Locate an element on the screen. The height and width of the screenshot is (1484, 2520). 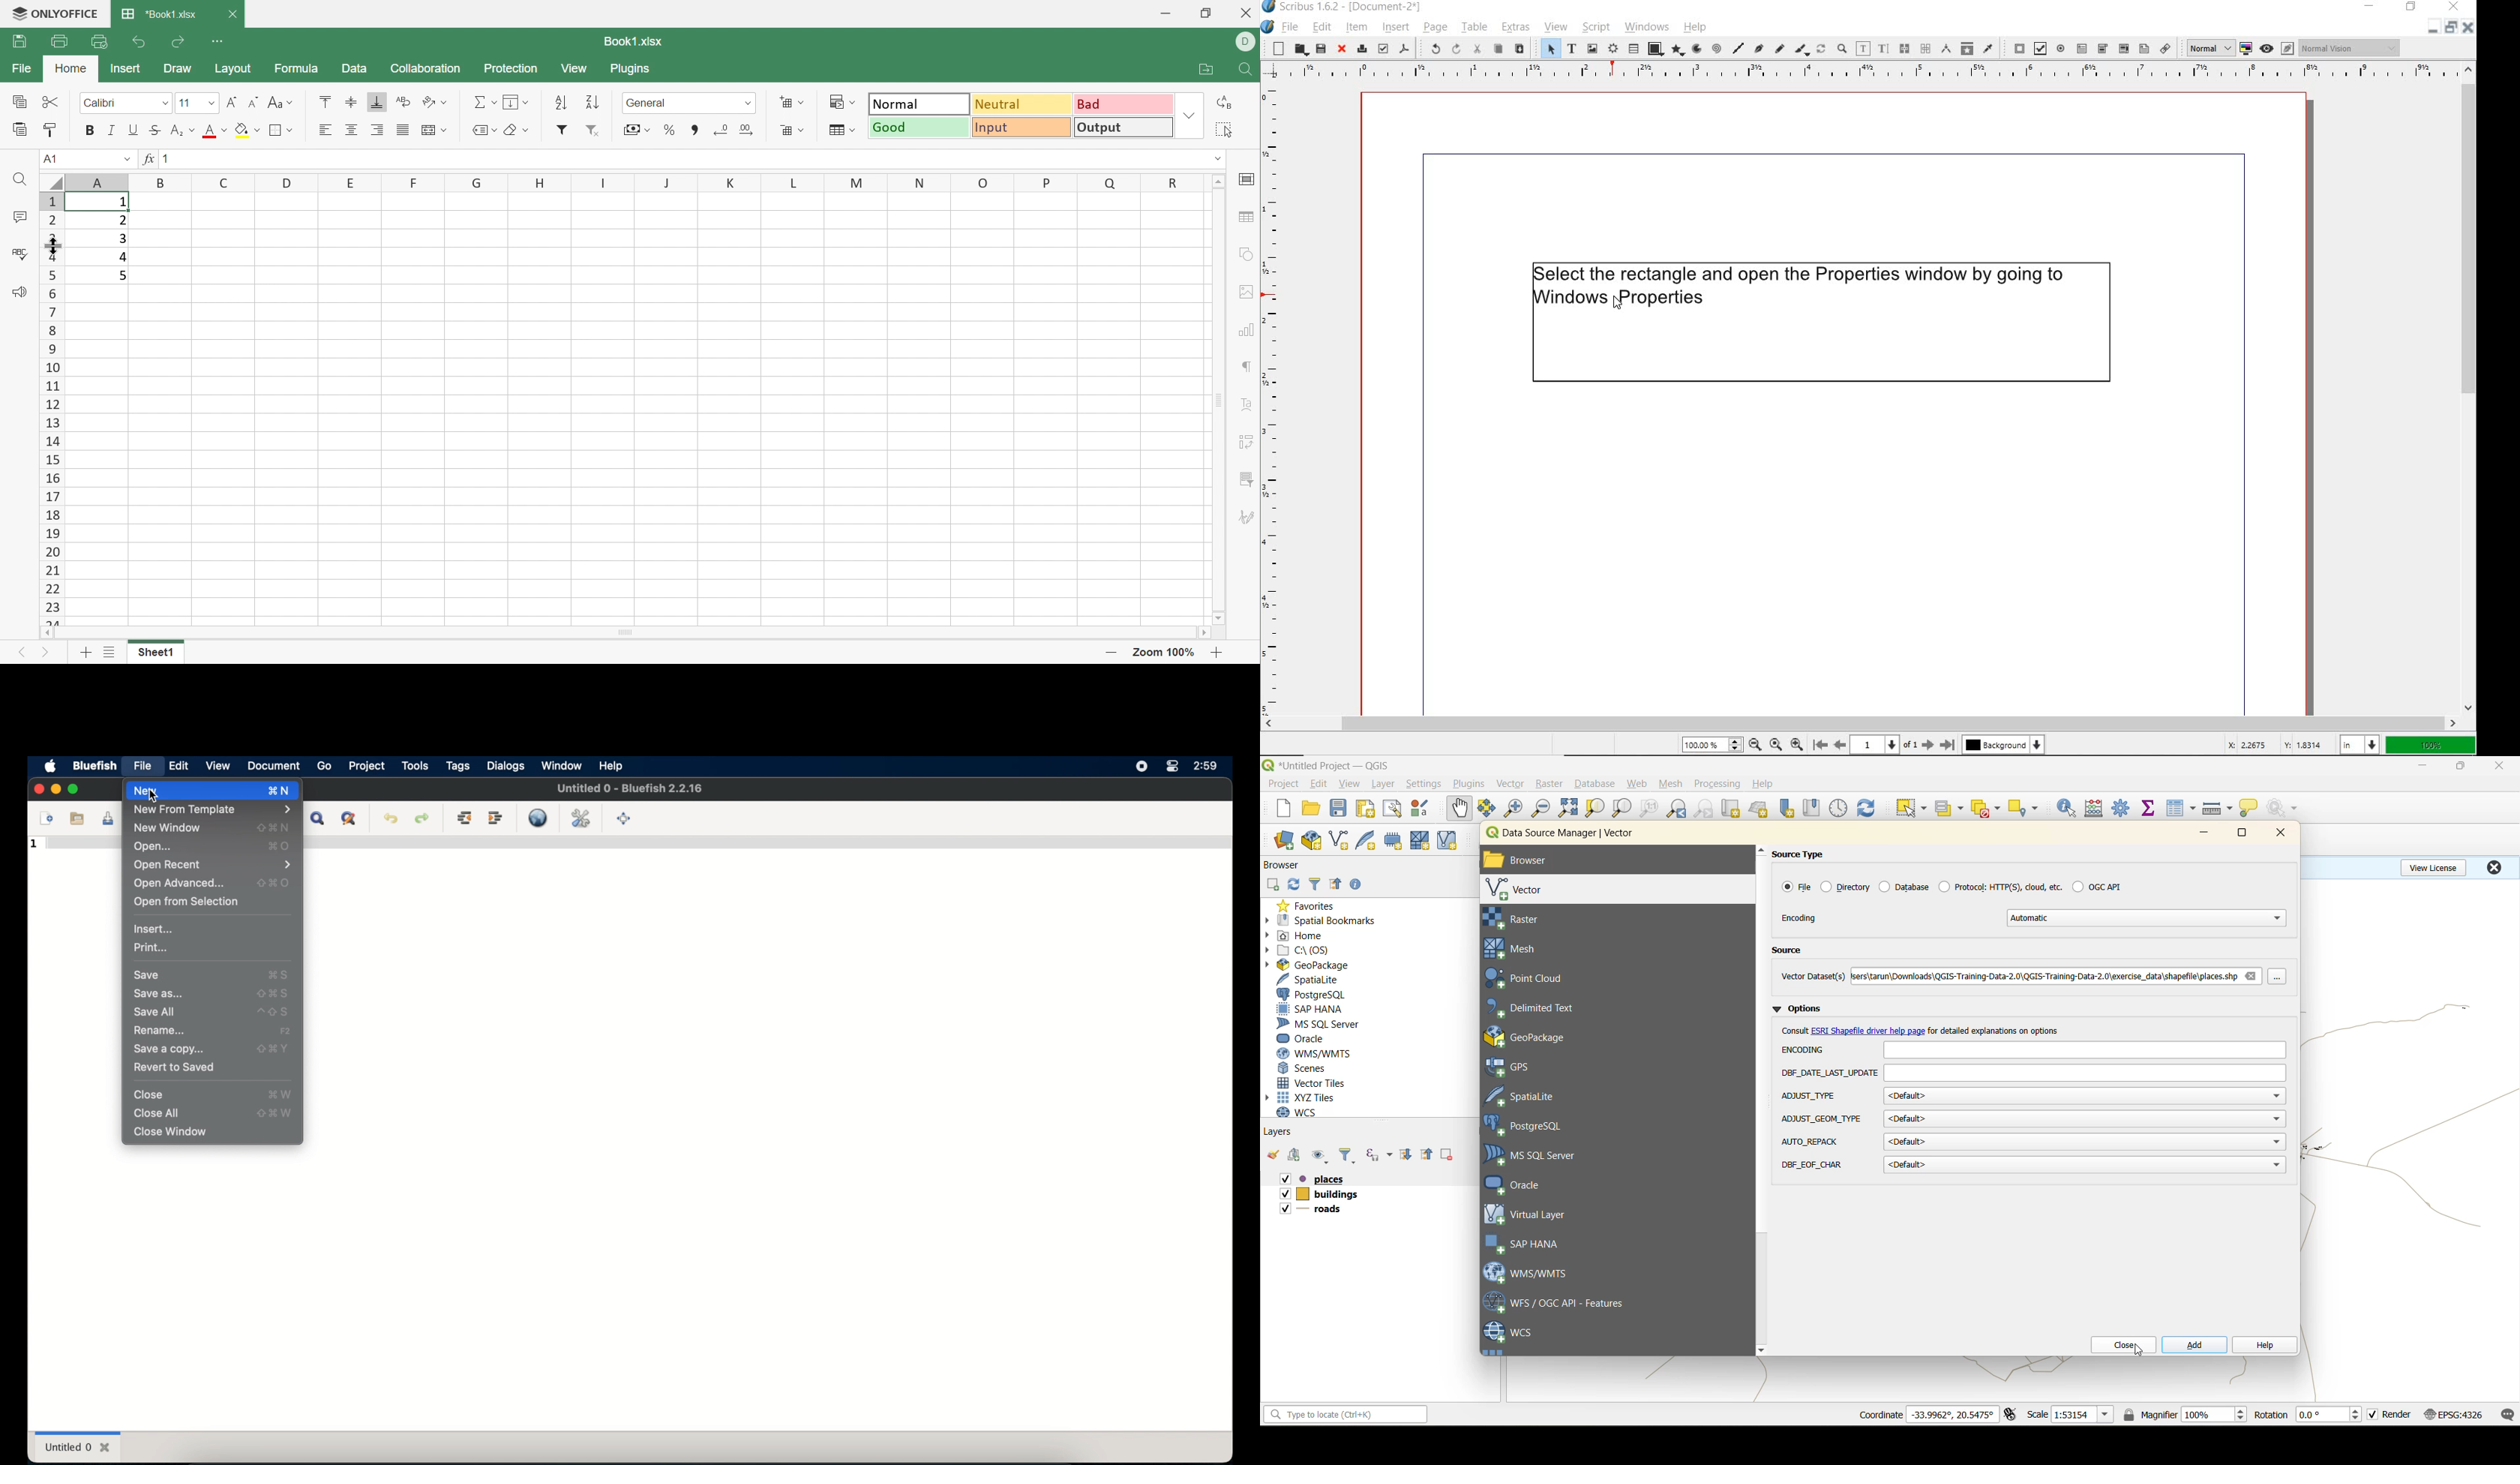
print is located at coordinates (1361, 49).